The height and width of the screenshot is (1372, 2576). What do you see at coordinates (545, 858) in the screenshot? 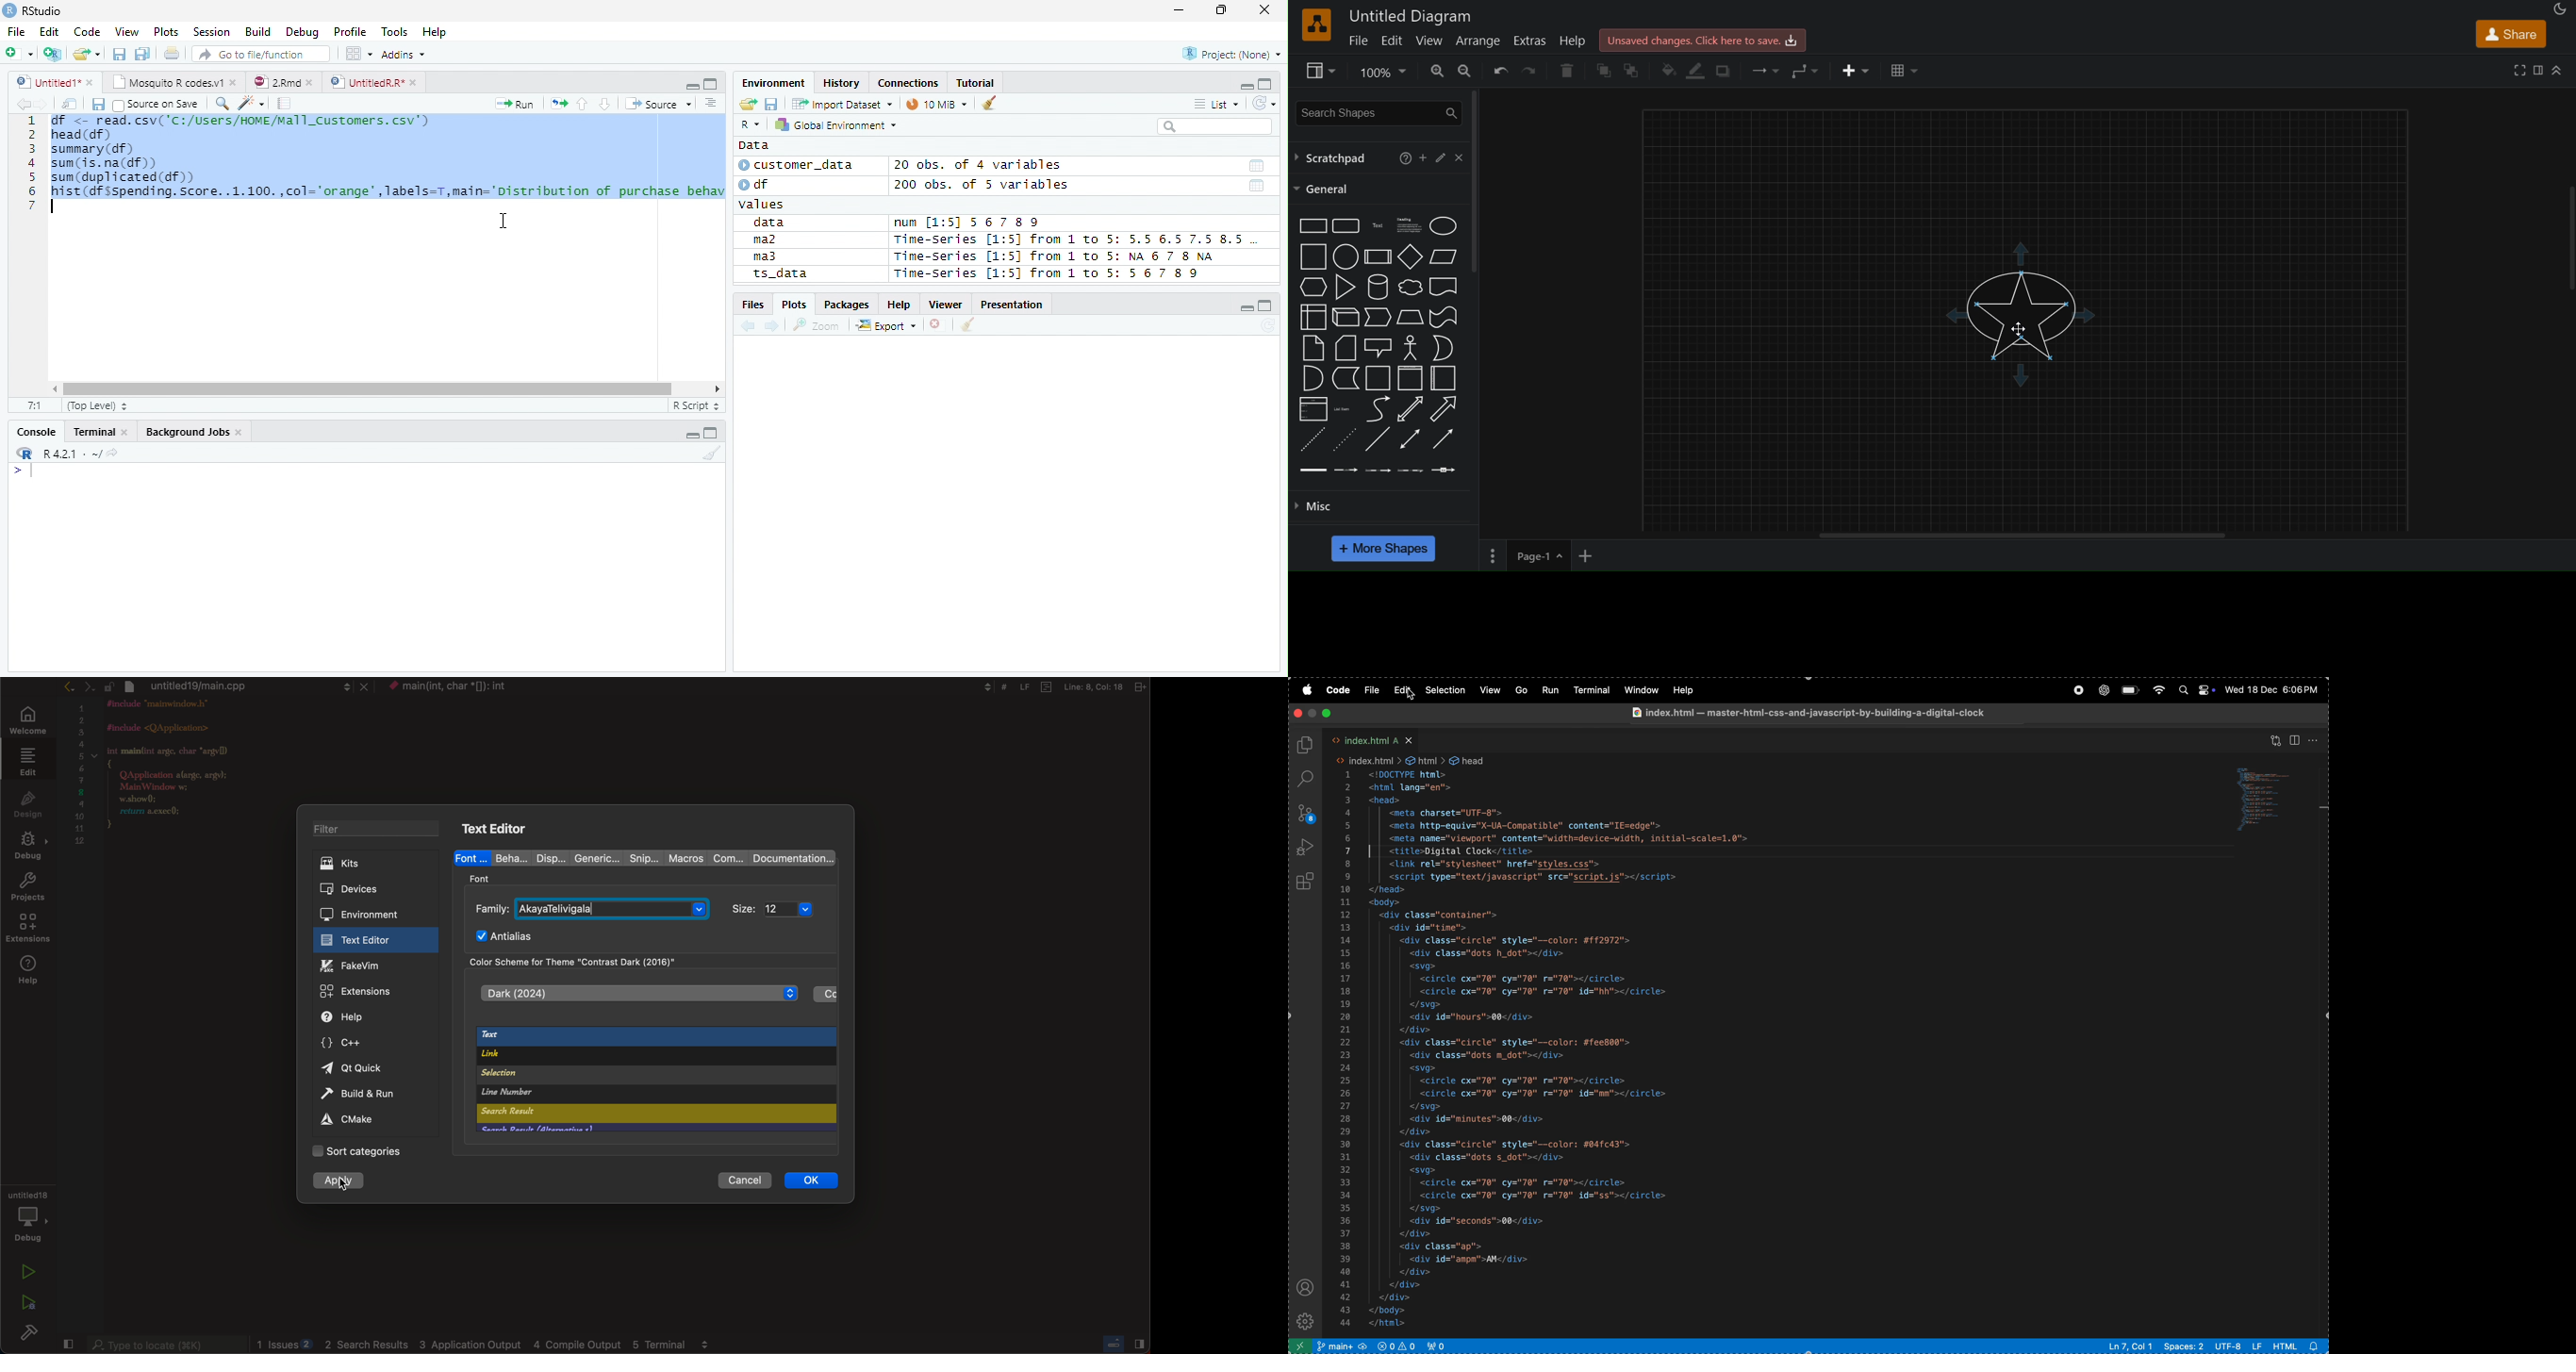
I see `disp` at bounding box center [545, 858].